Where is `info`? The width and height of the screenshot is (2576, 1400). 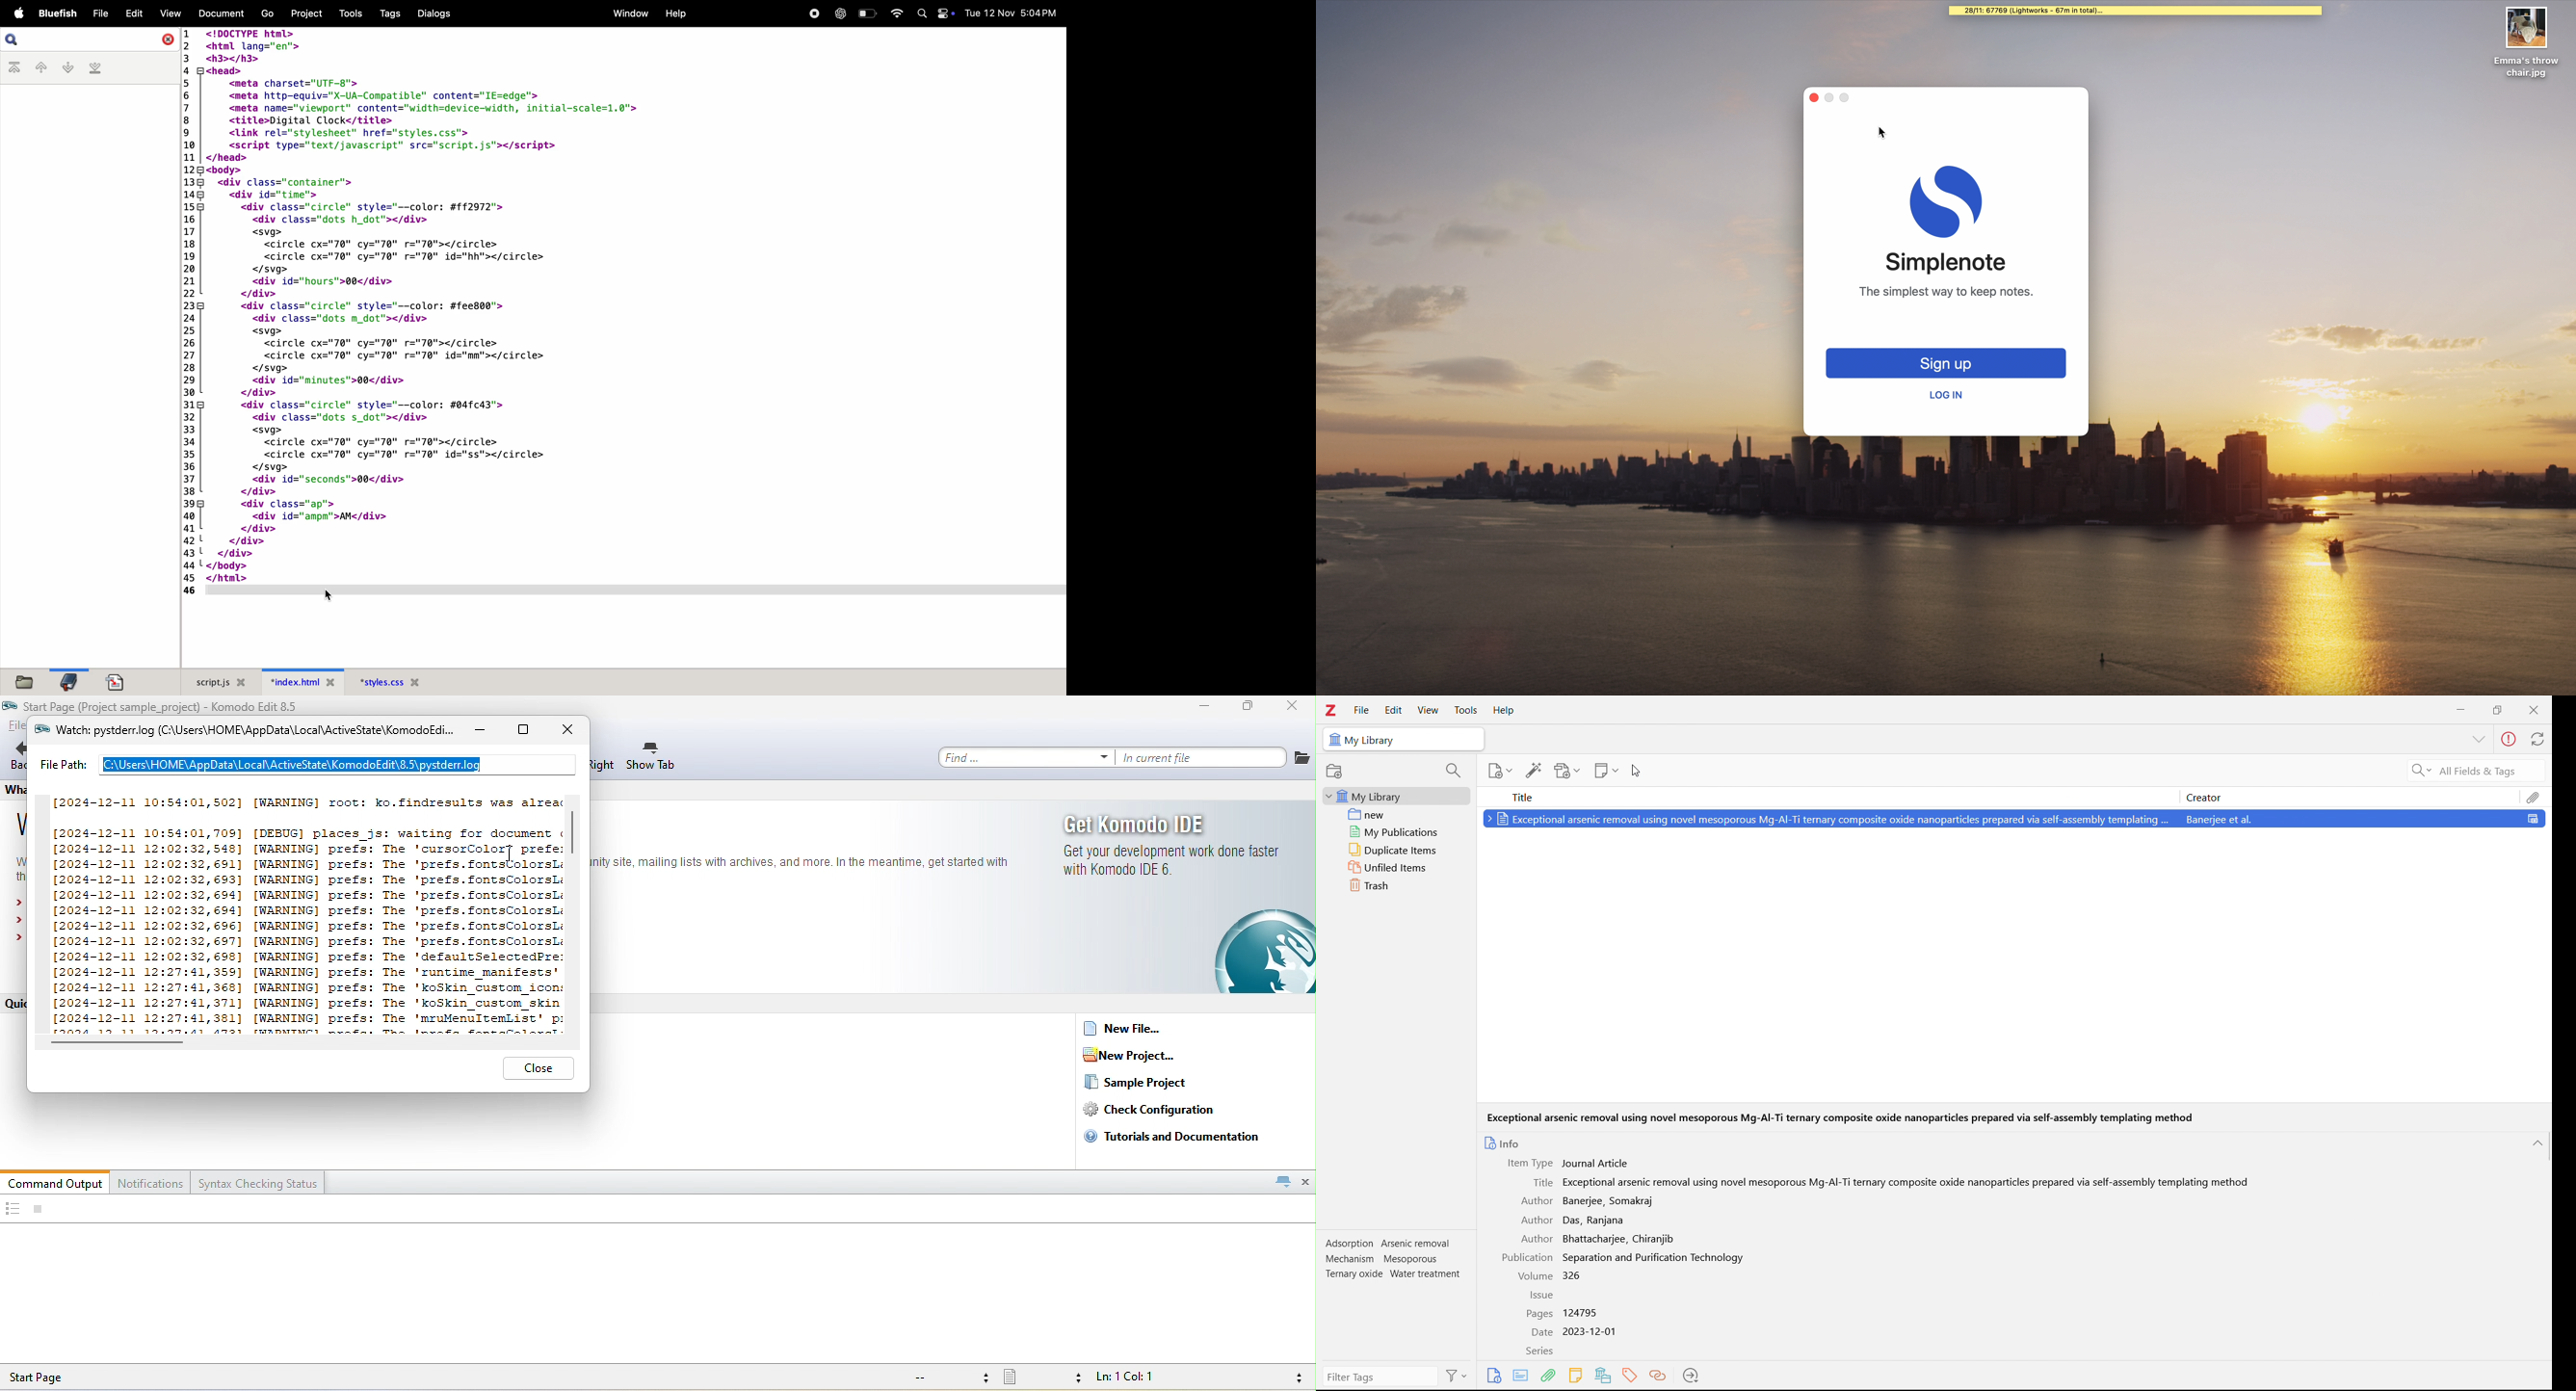
info is located at coordinates (1503, 1142).